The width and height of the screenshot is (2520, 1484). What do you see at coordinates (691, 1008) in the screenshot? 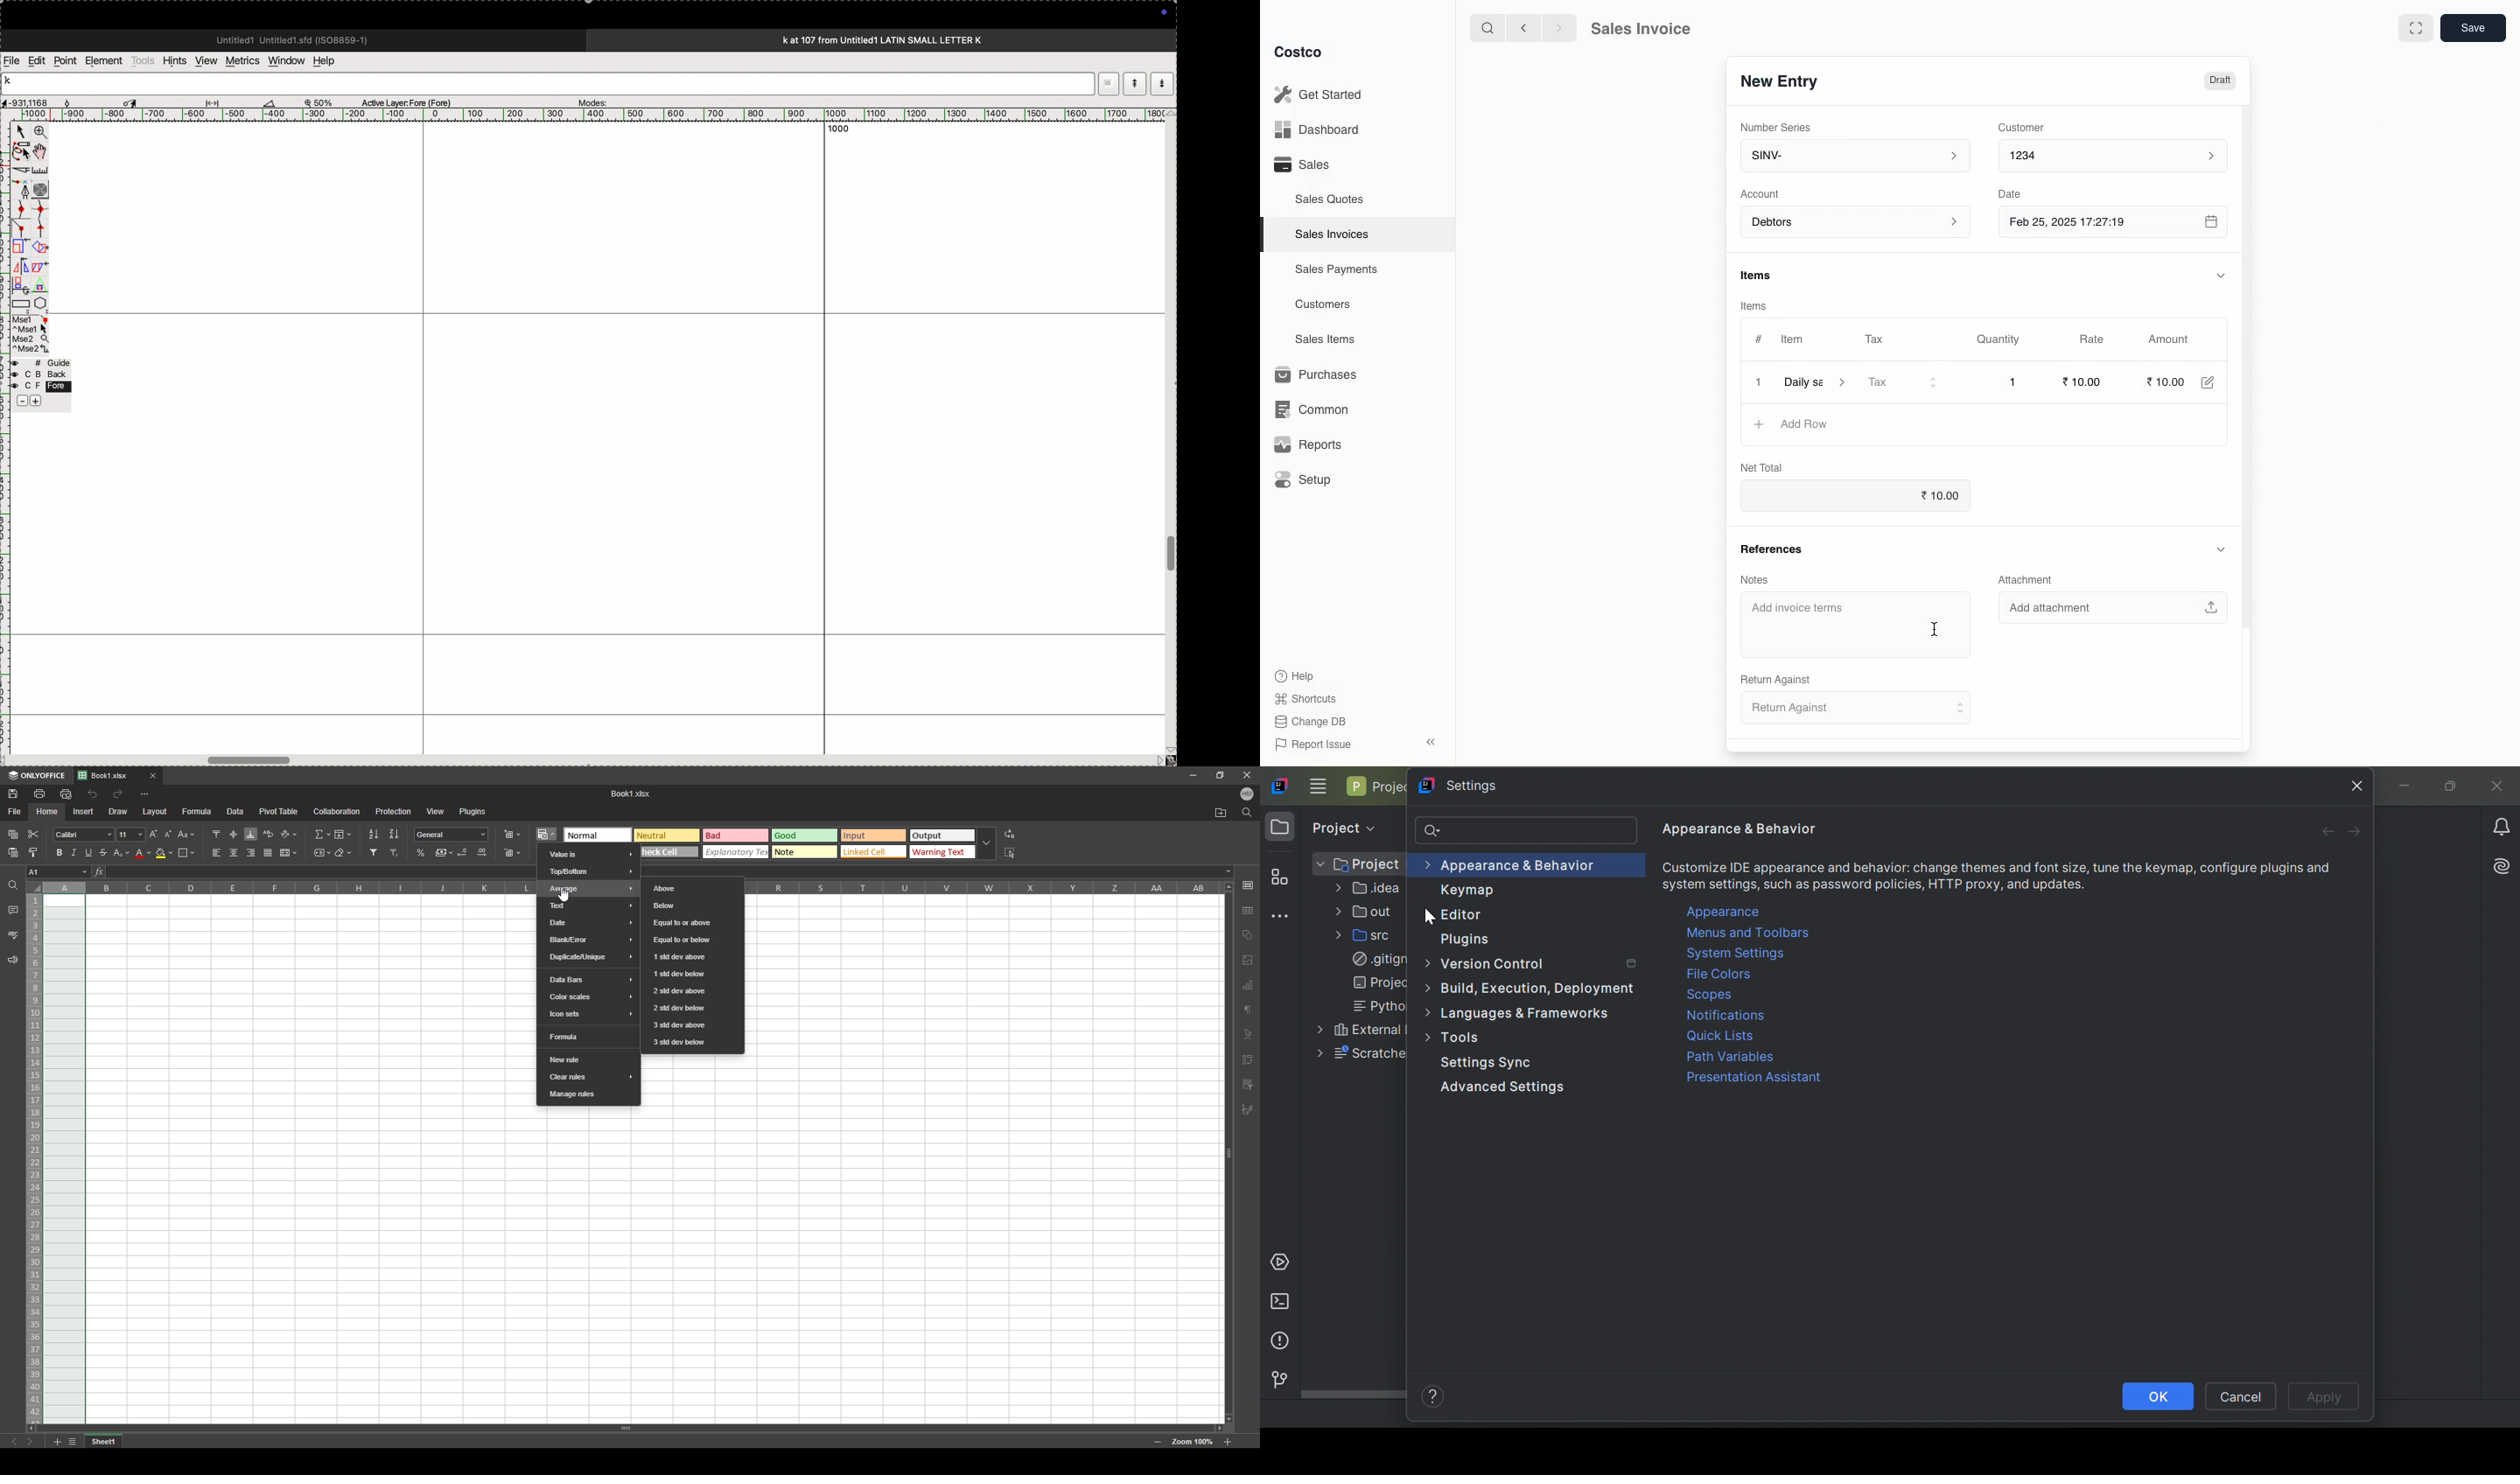
I see `2 std dev below` at bounding box center [691, 1008].